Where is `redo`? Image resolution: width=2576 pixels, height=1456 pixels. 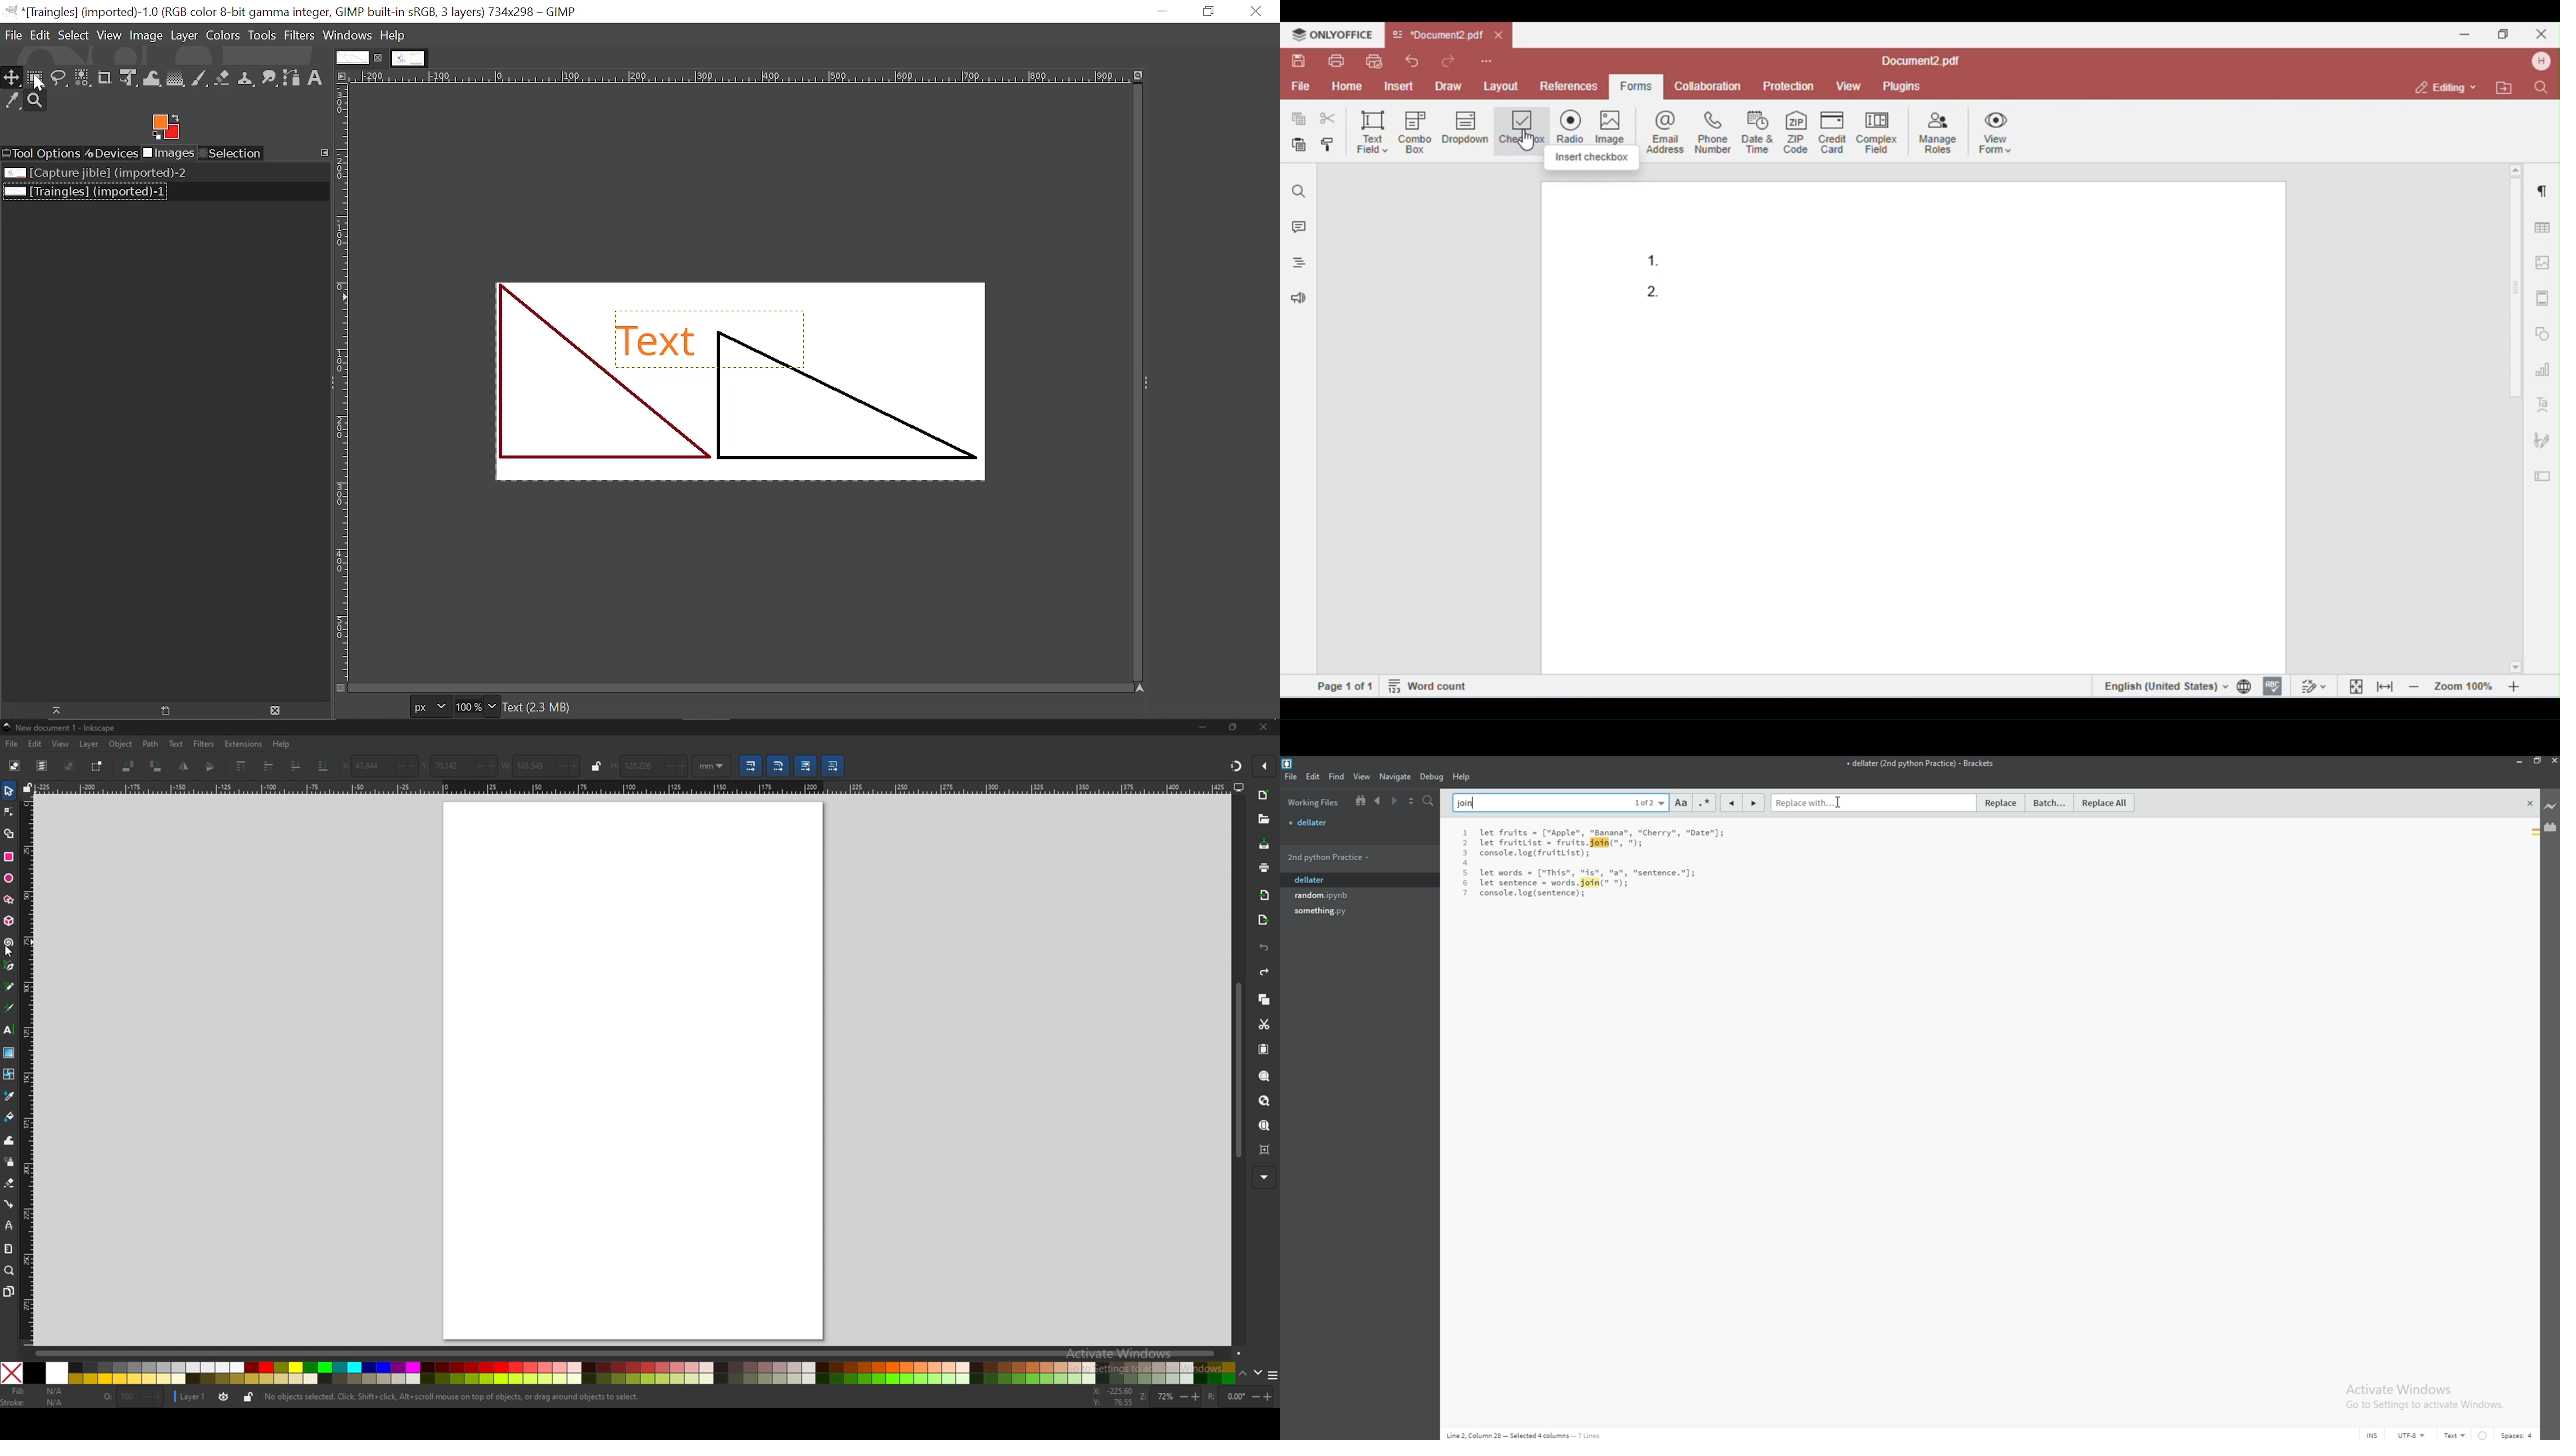 redo is located at coordinates (1265, 972).